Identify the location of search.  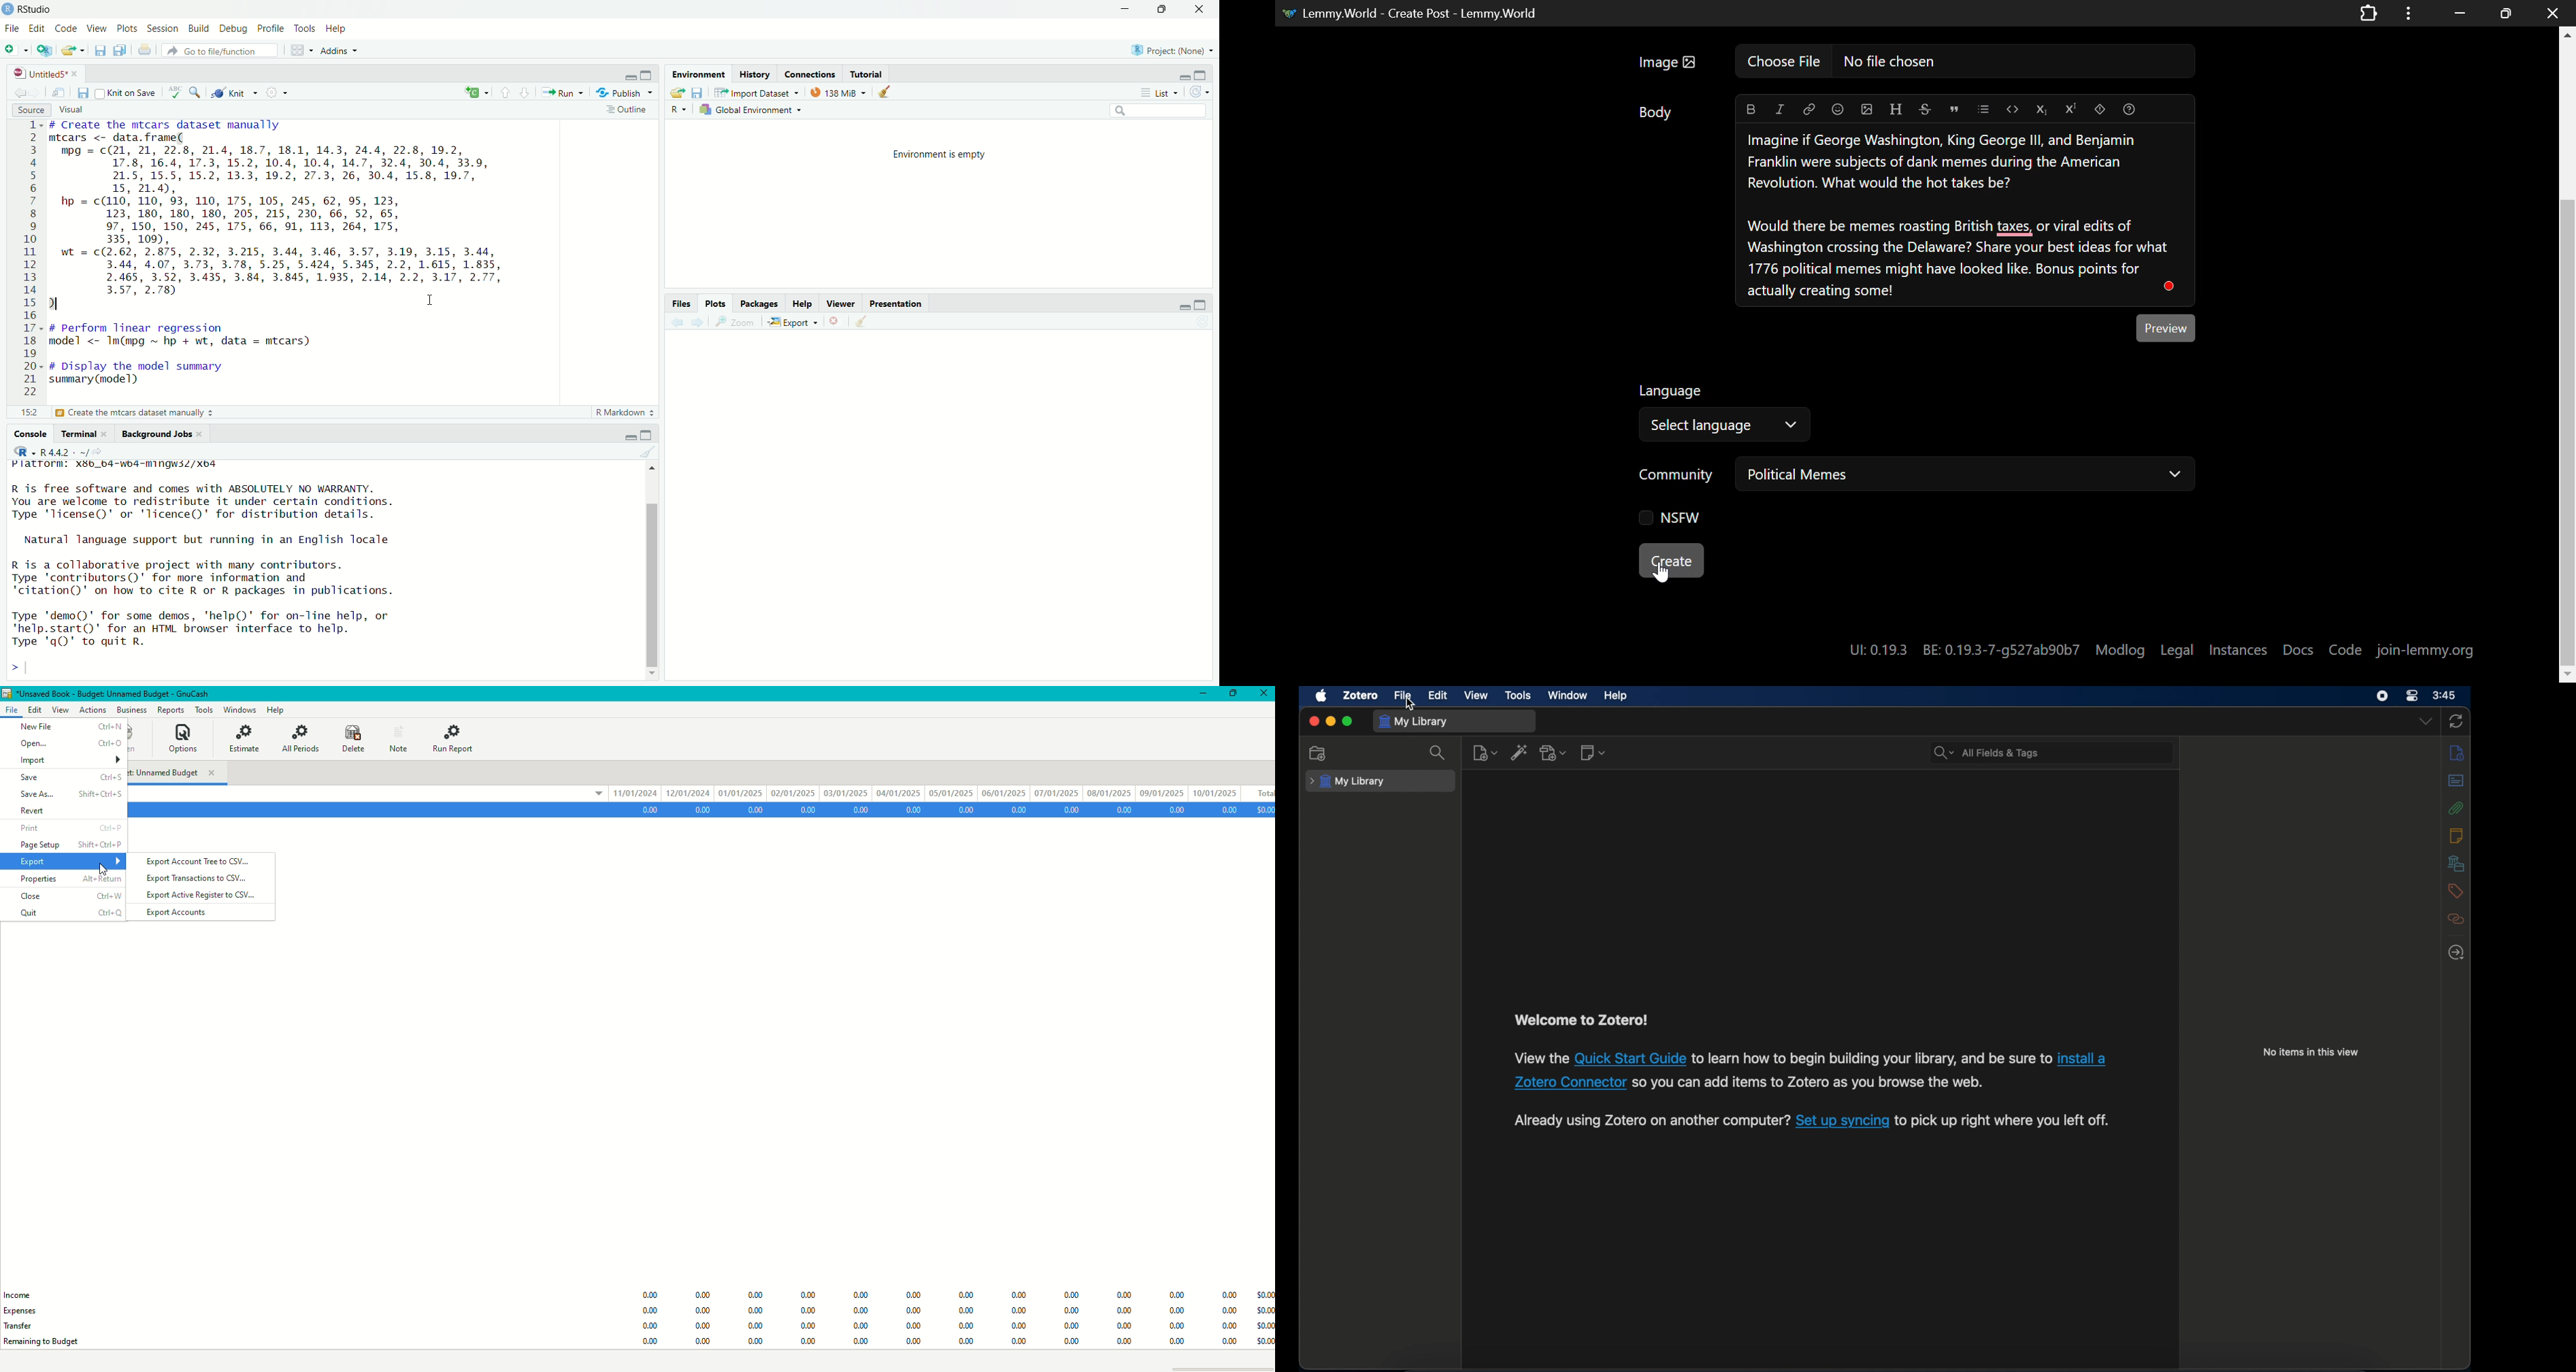
(197, 93).